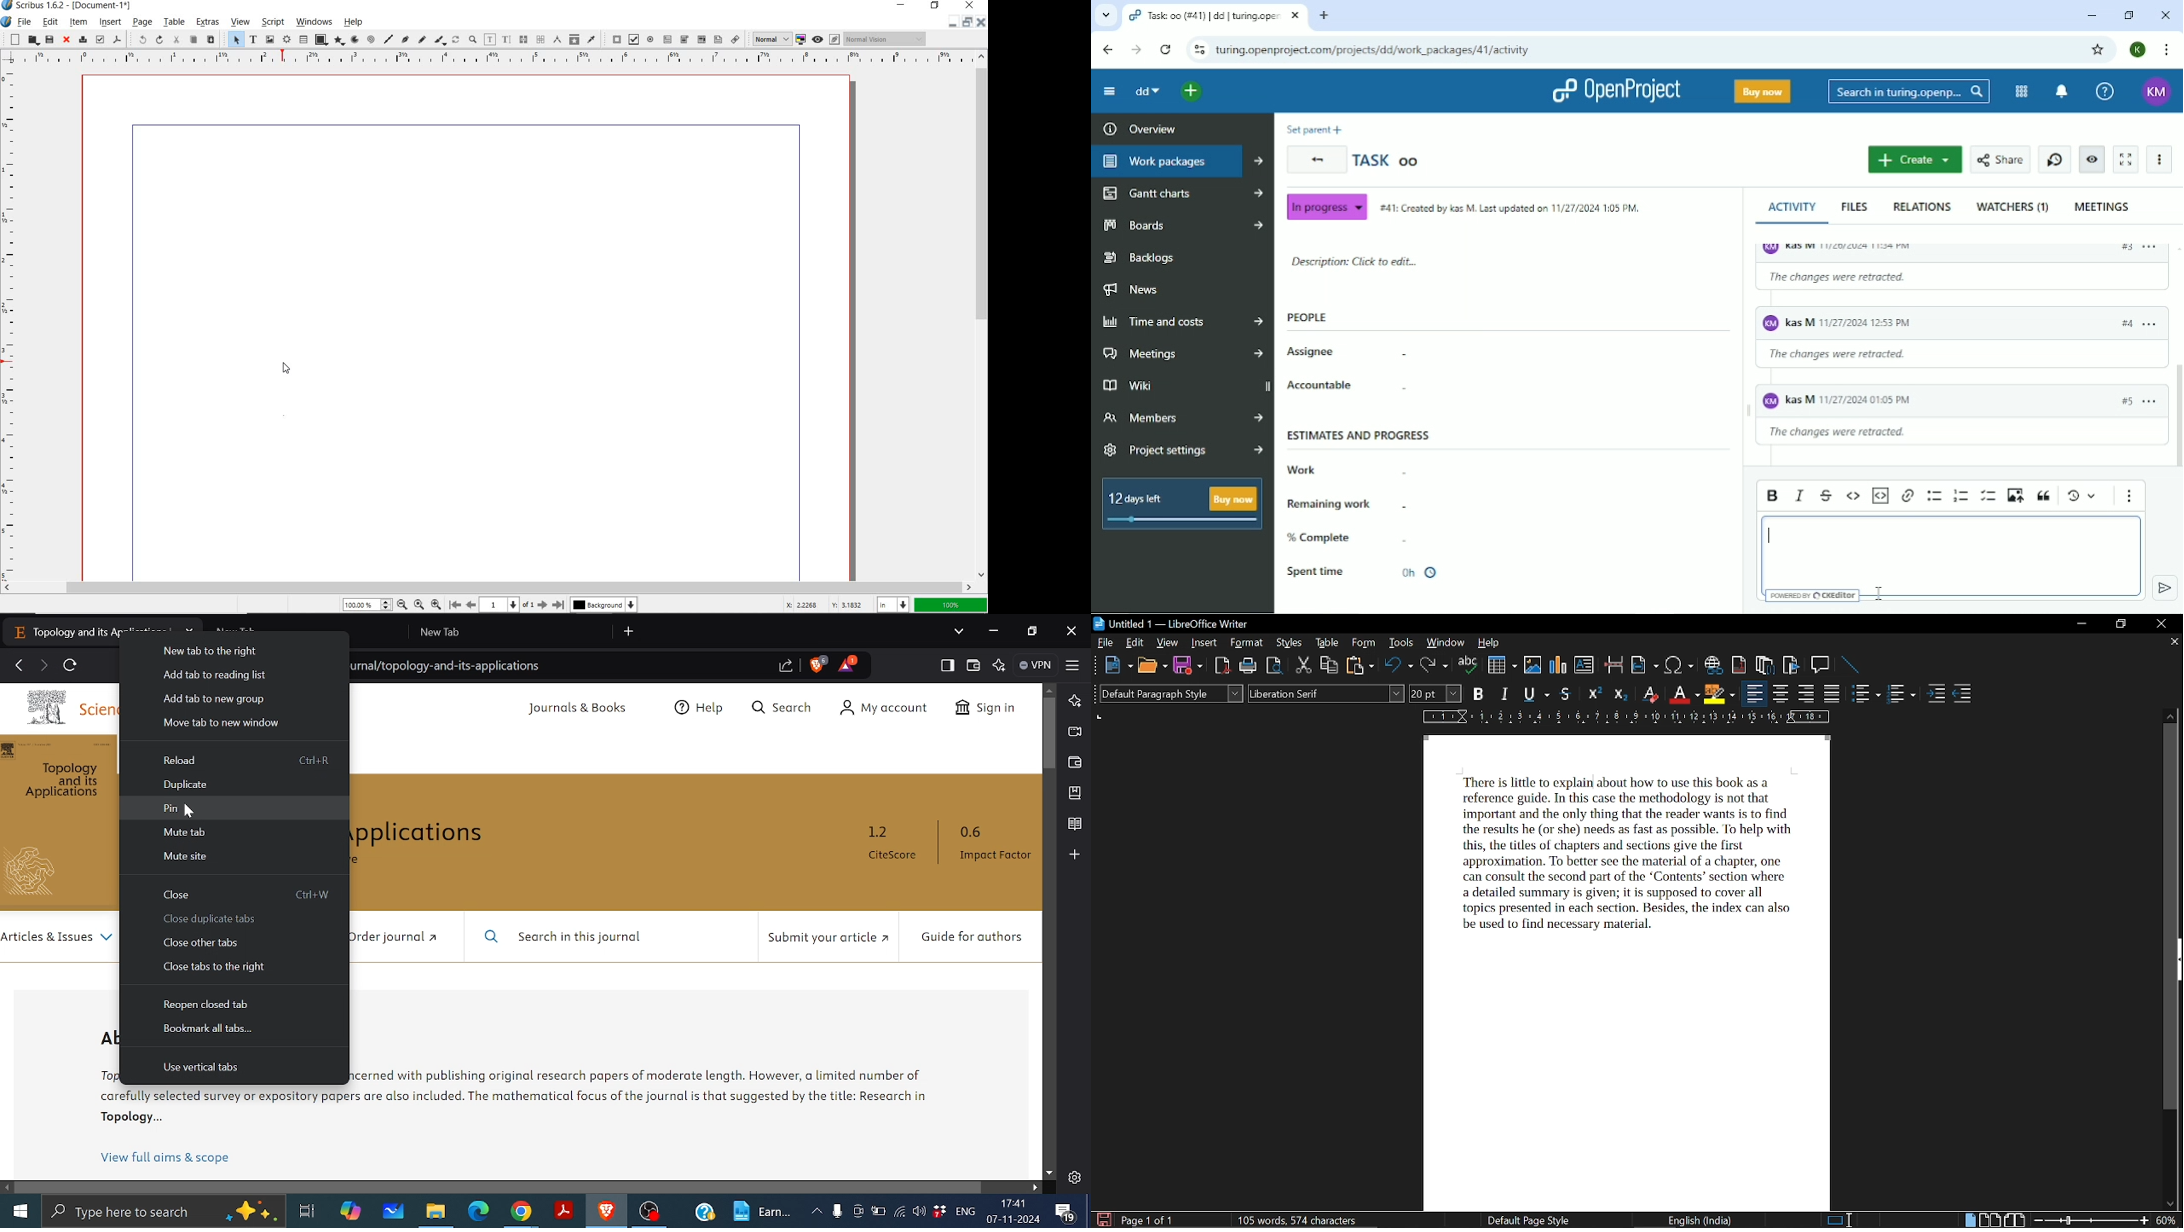 The image size is (2184, 1232). What do you see at coordinates (825, 938) in the screenshot?
I see `Submit your article ` at bounding box center [825, 938].